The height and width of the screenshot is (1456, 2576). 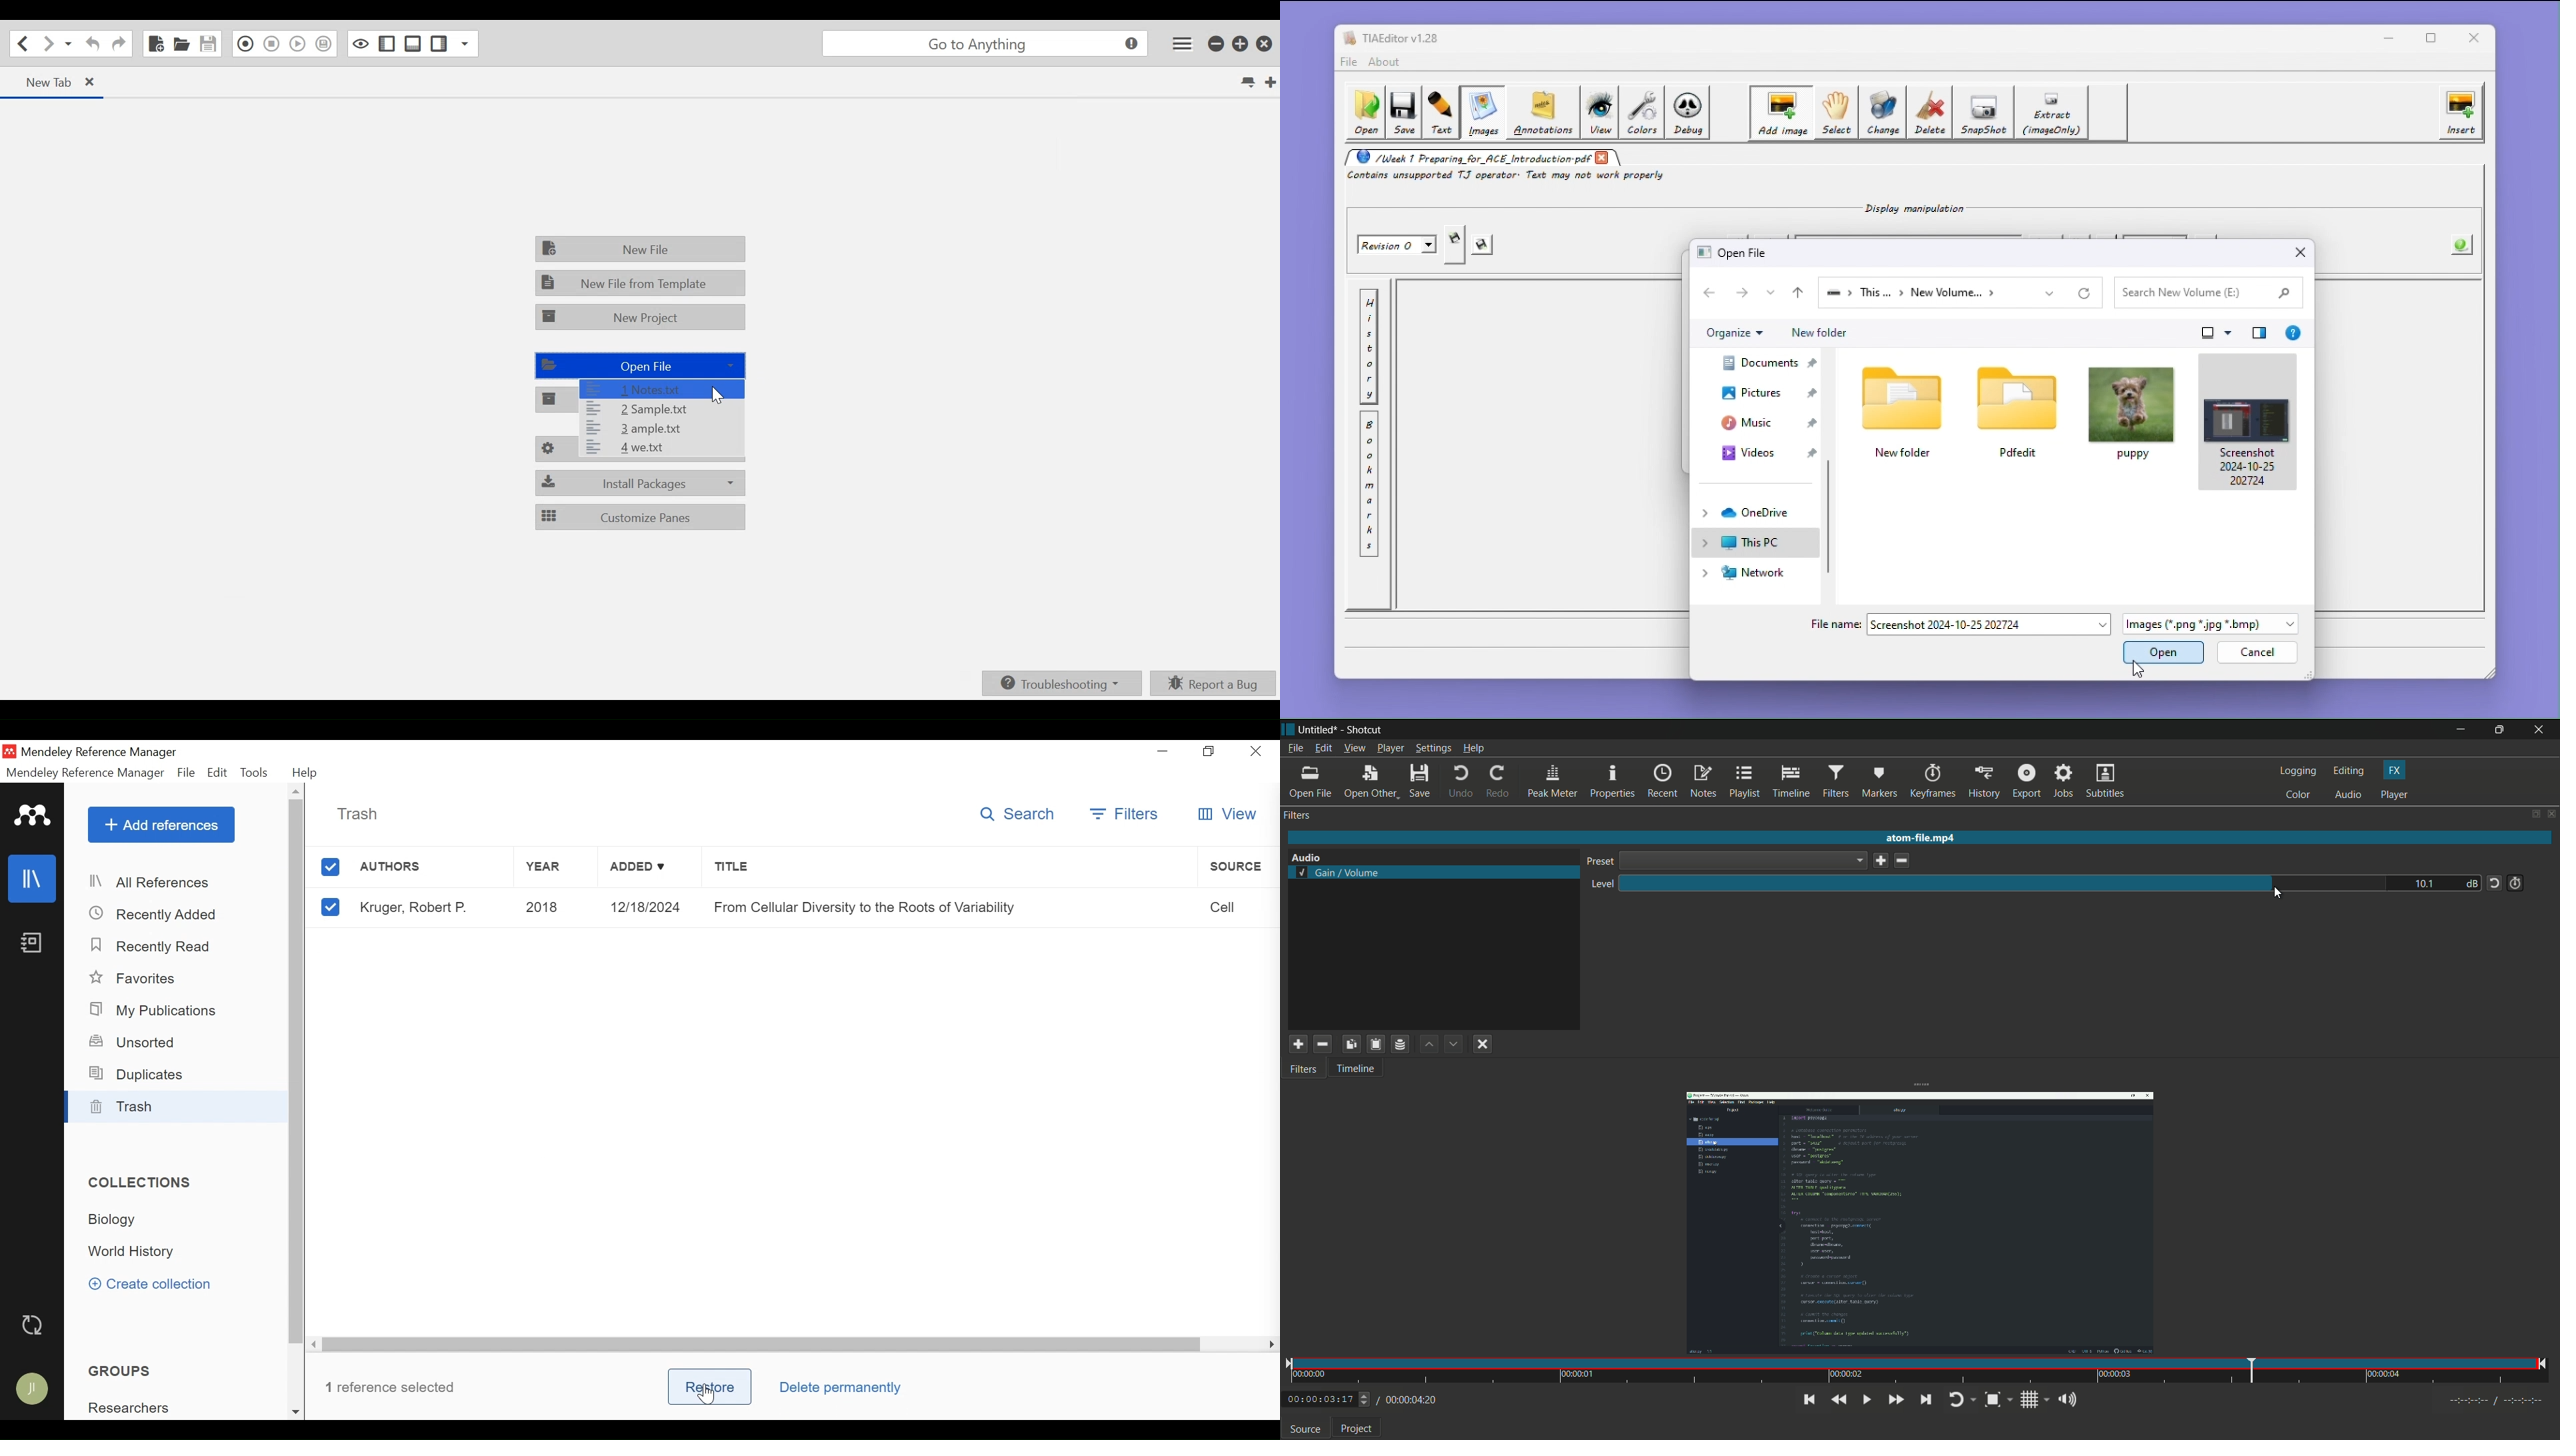 What do you see at coordinates (1272, 1345) in the screenshot?
I see `Scroll Right` at bounding box center [1272, 1345].